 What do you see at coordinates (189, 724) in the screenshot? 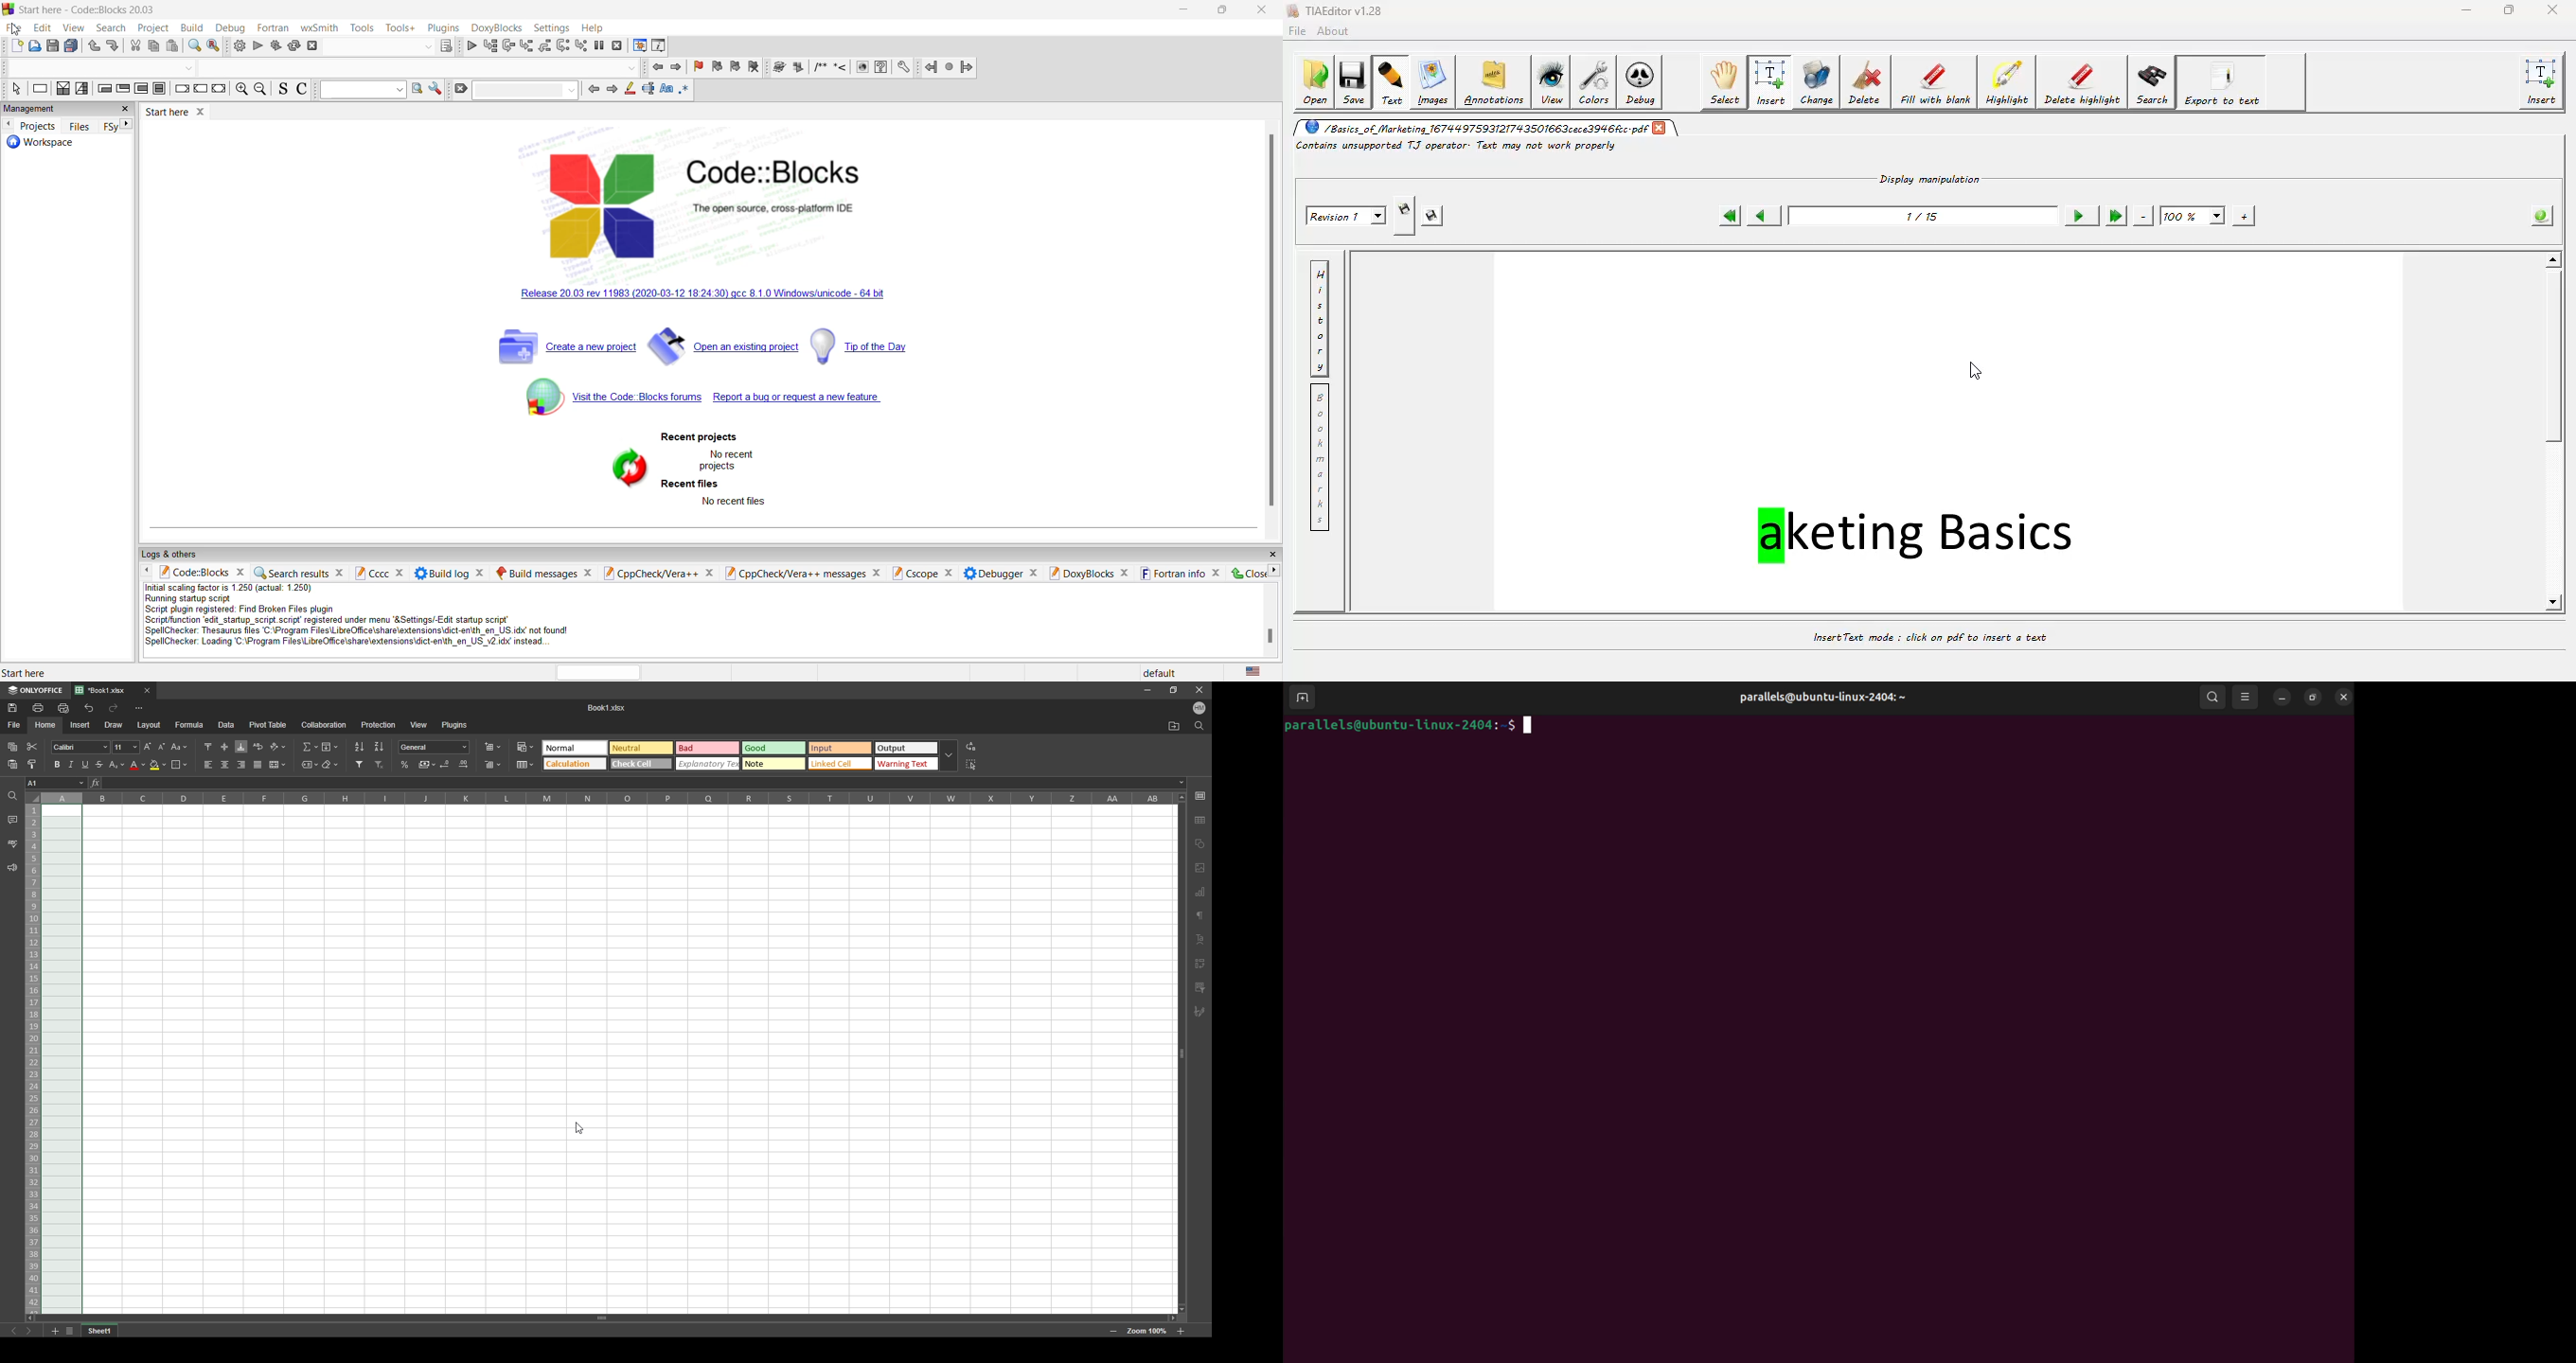
I see `formula` at bounding box center [189, 724].